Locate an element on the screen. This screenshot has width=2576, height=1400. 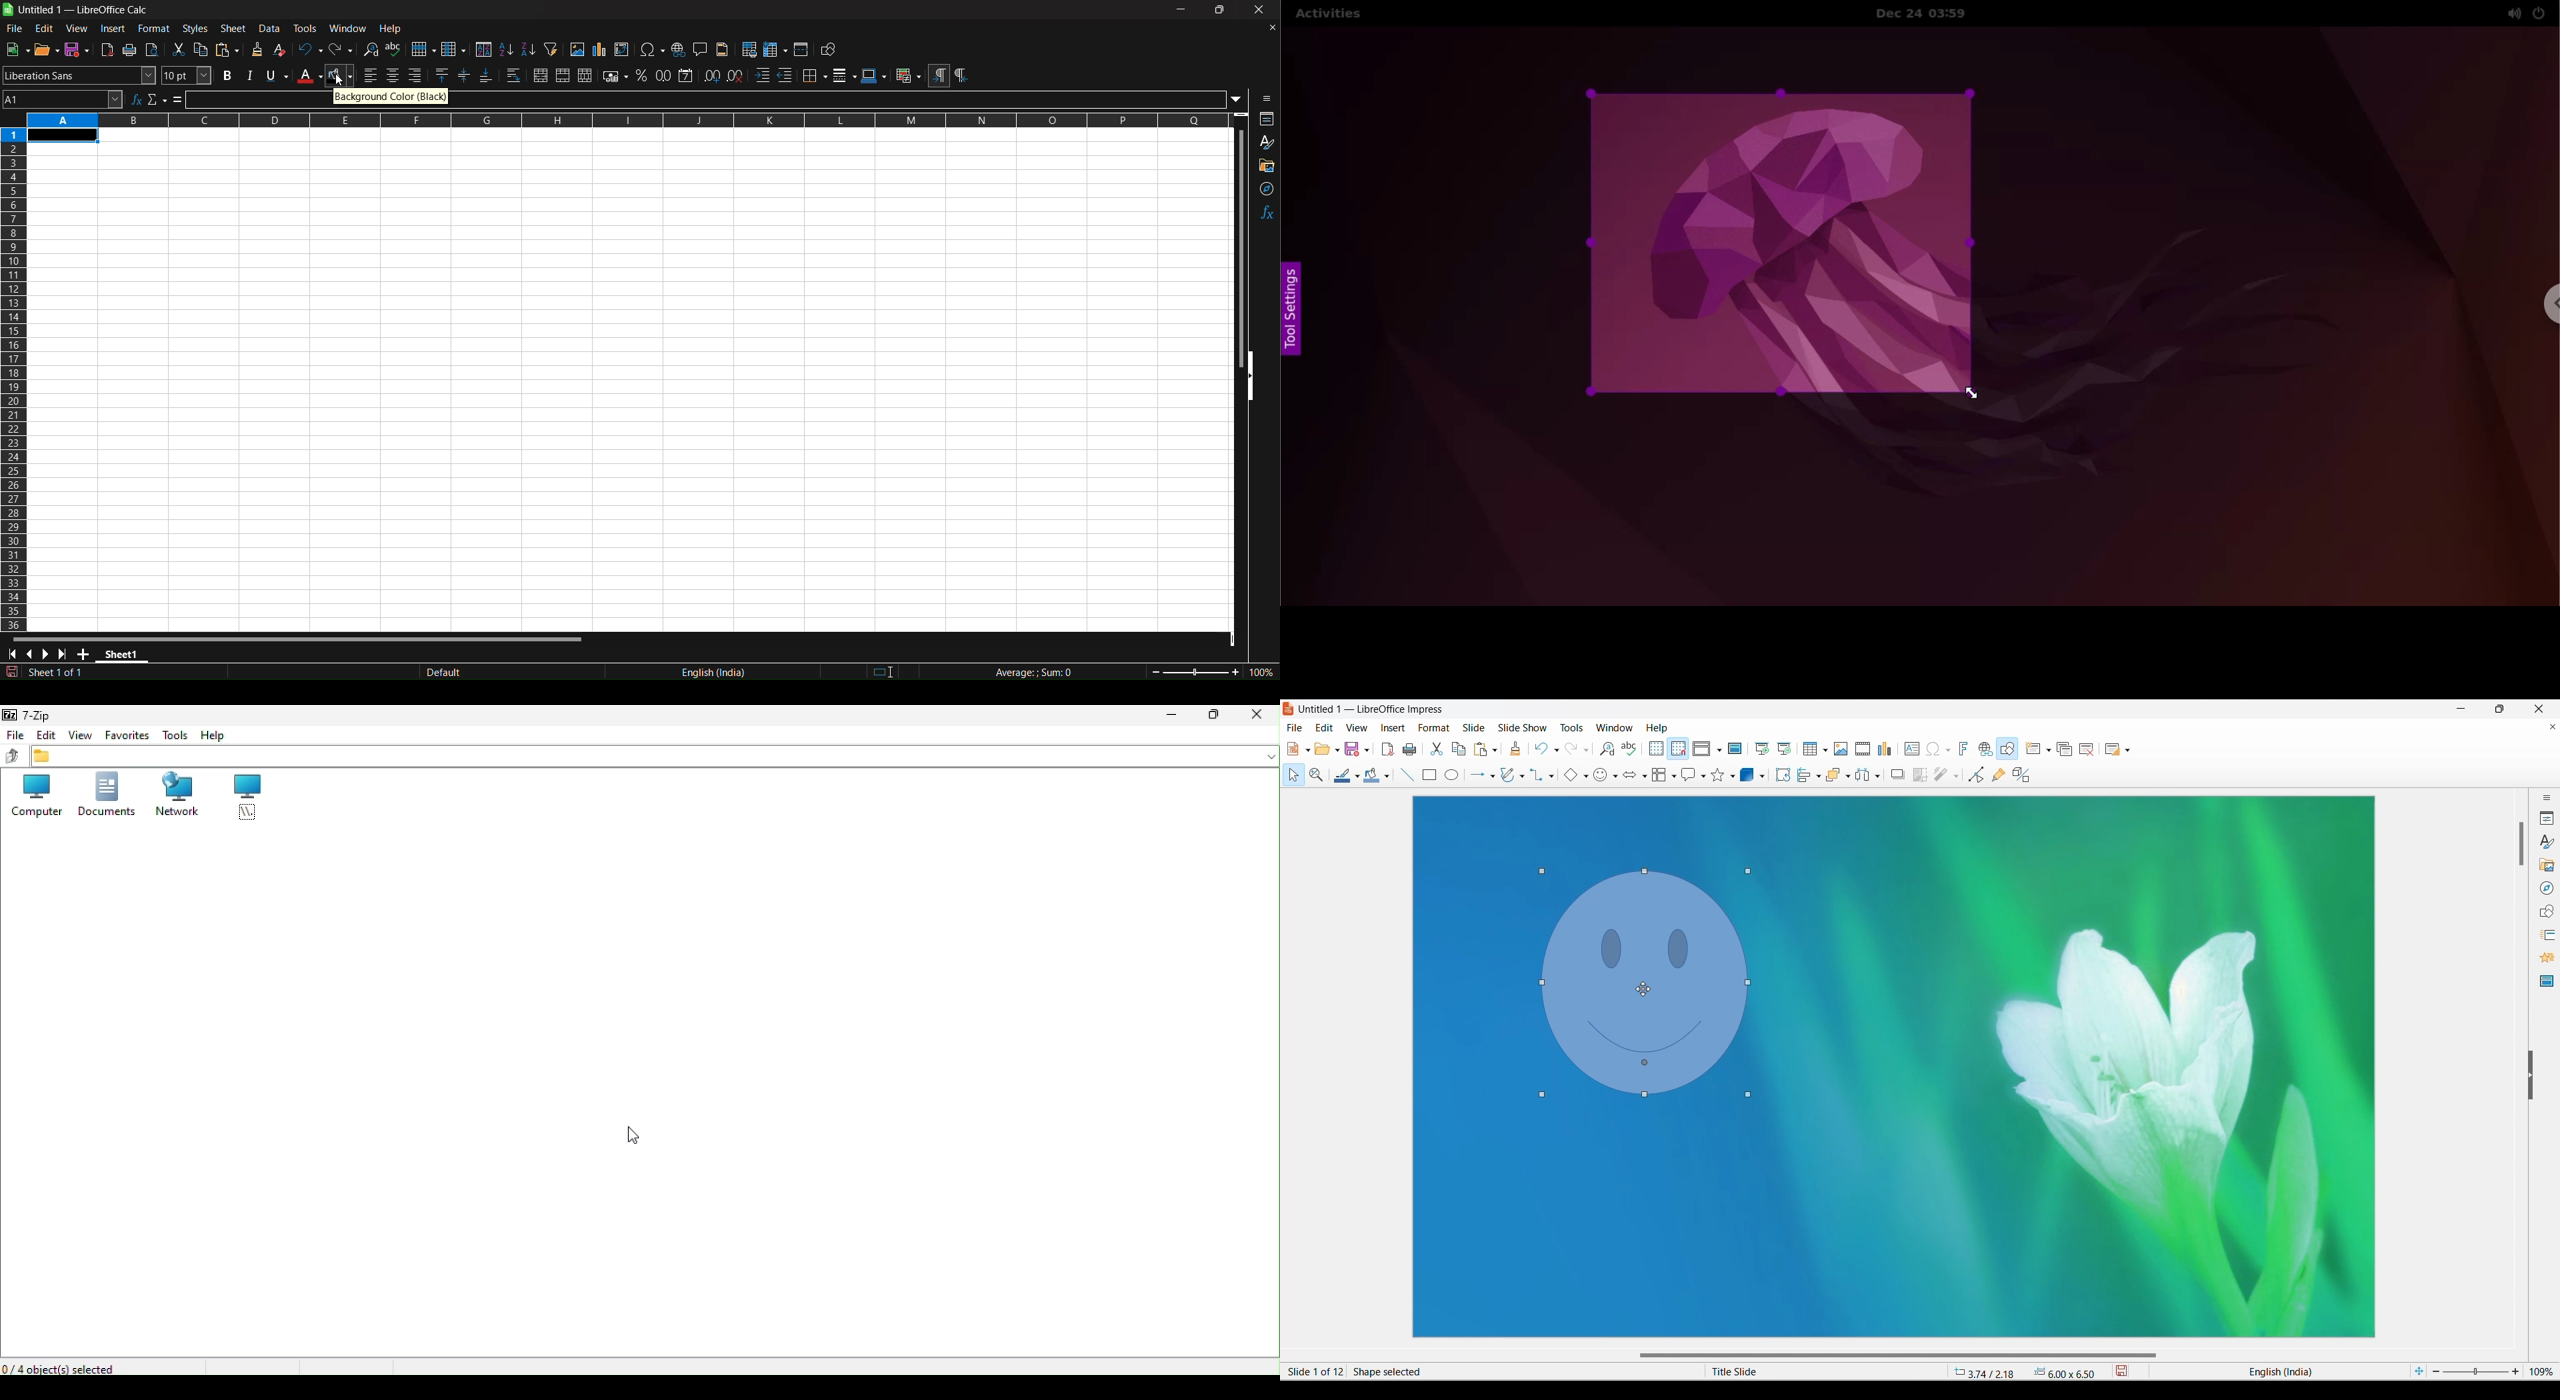
view is located at coordinates (77, 29).